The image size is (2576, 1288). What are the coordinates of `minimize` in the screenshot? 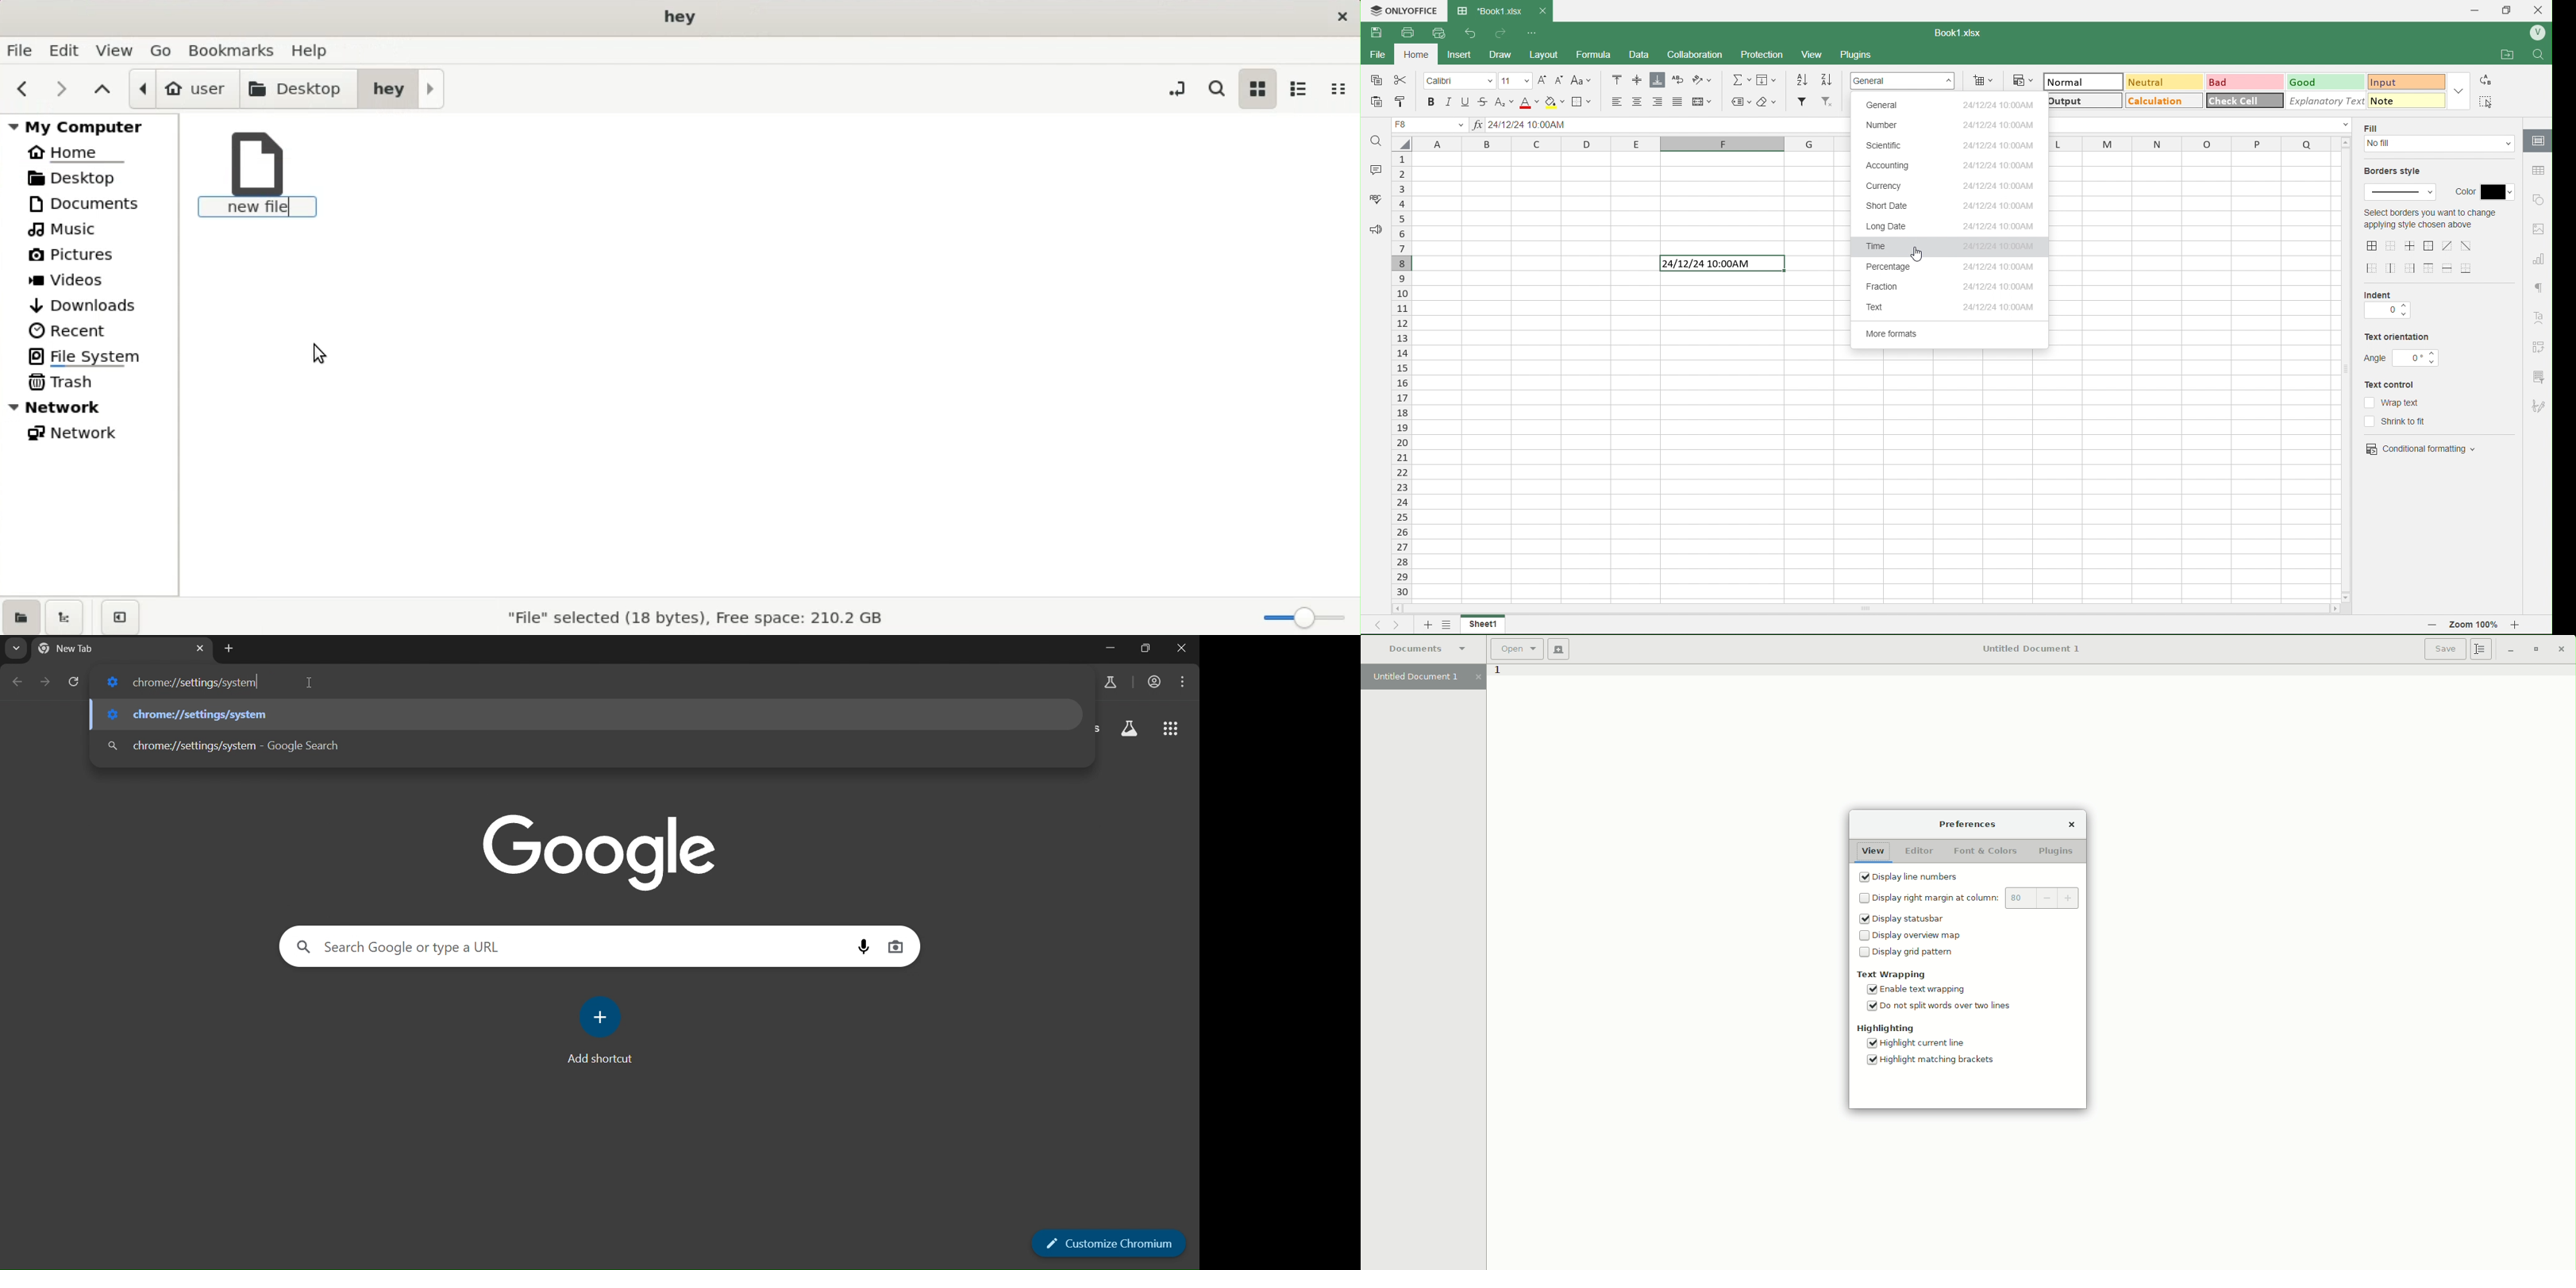 It's located at (2475, 10).